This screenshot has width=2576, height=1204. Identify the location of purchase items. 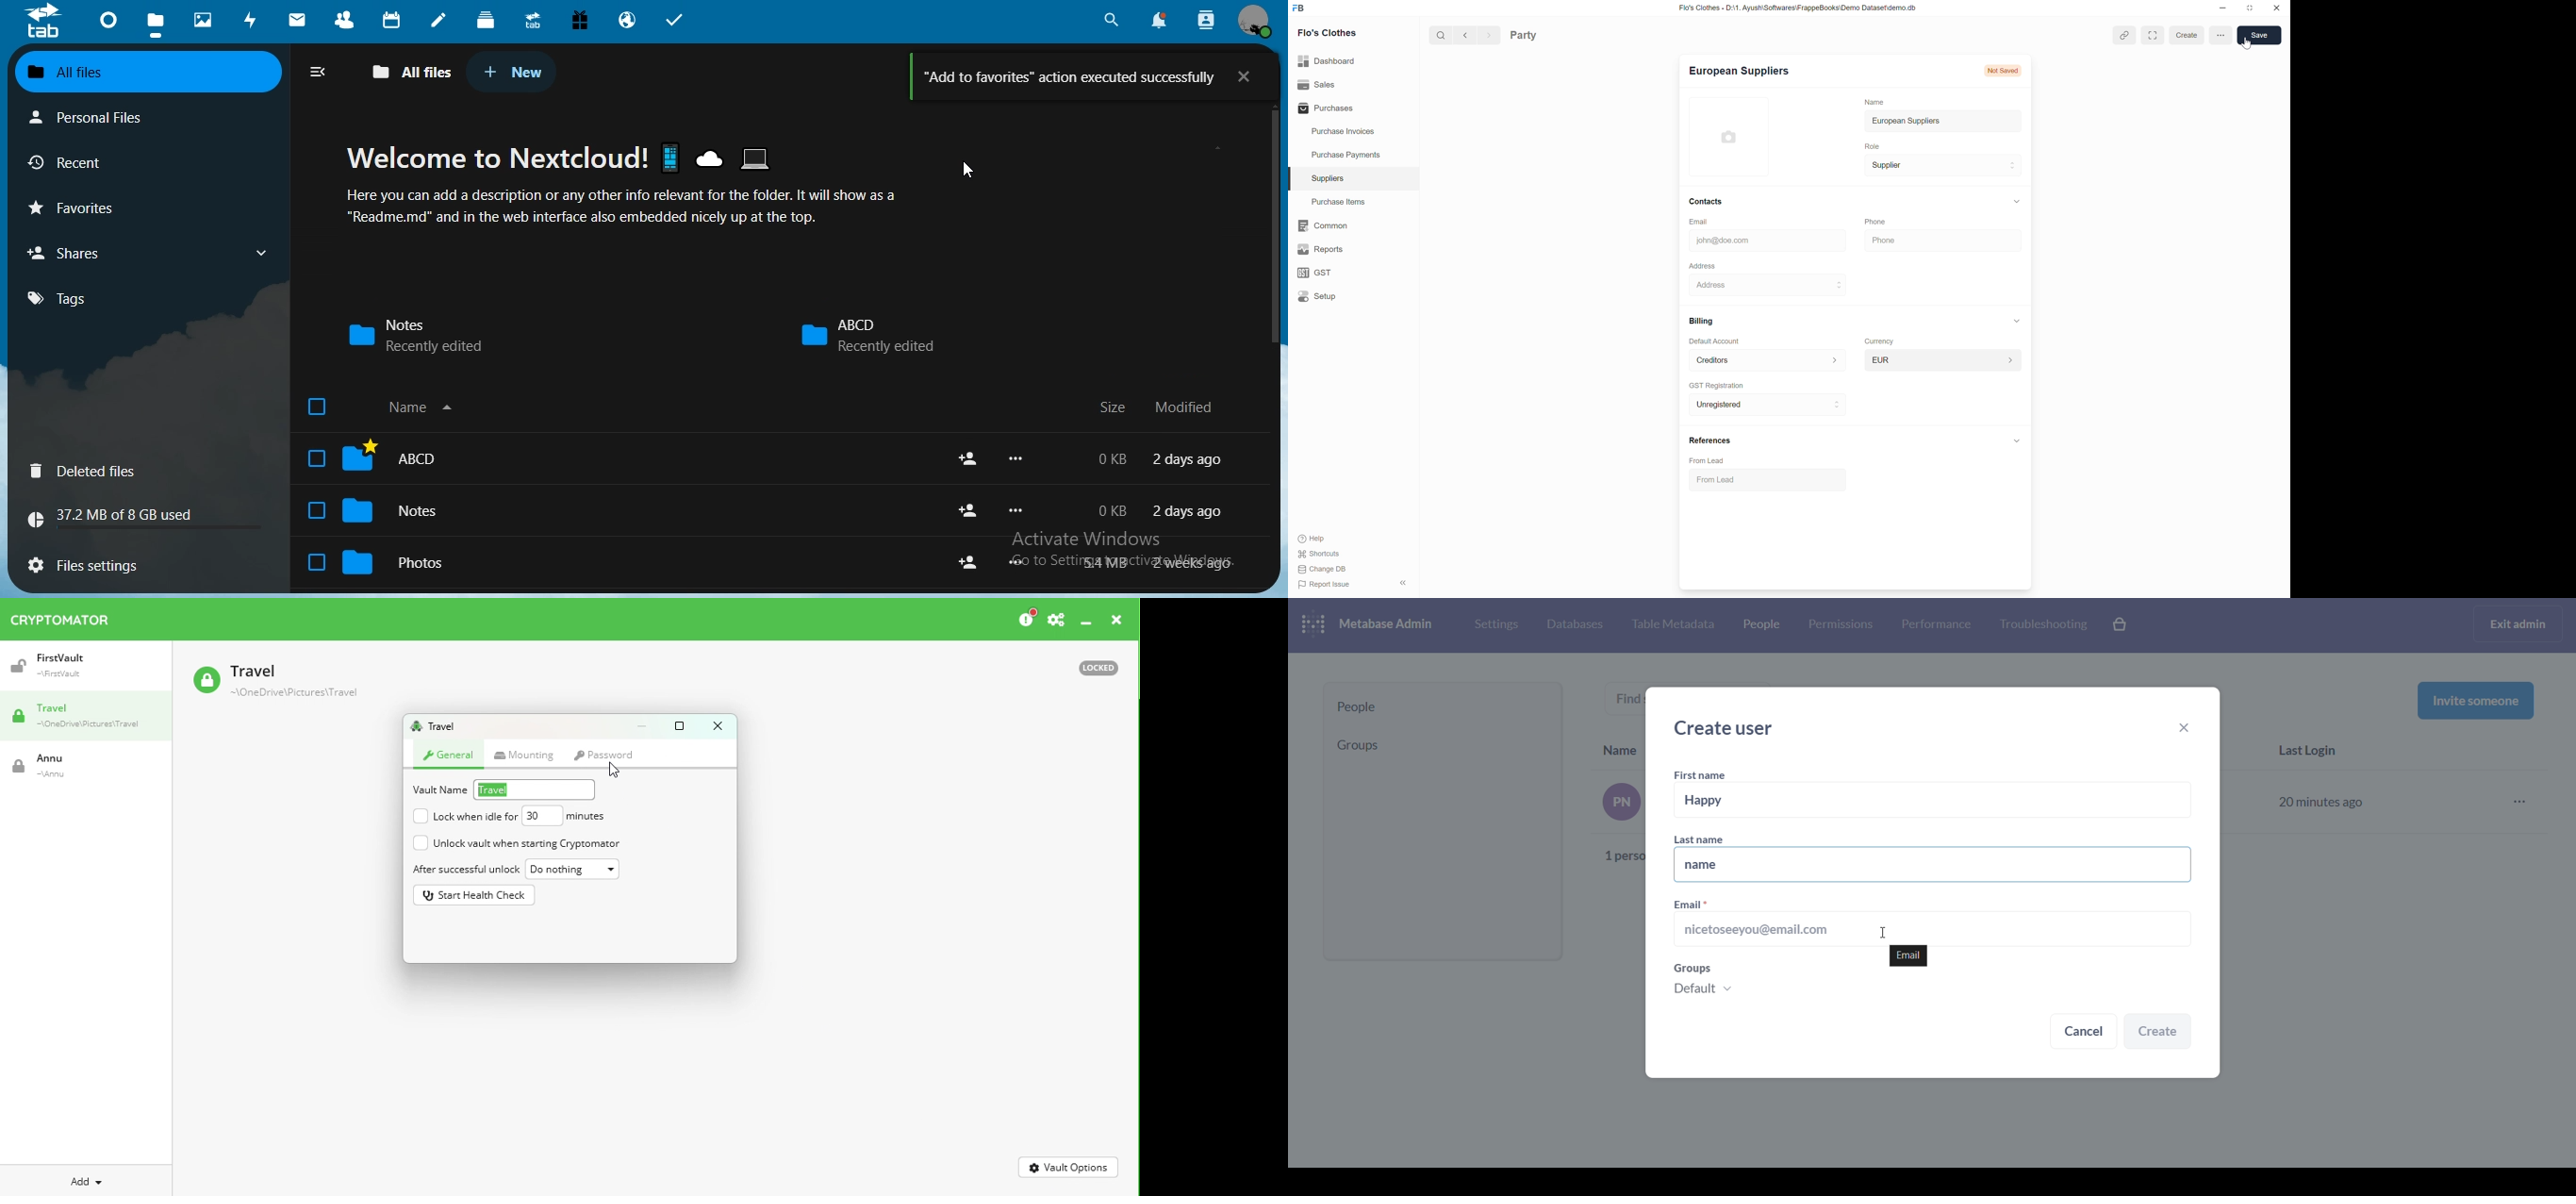
(1342, 202).